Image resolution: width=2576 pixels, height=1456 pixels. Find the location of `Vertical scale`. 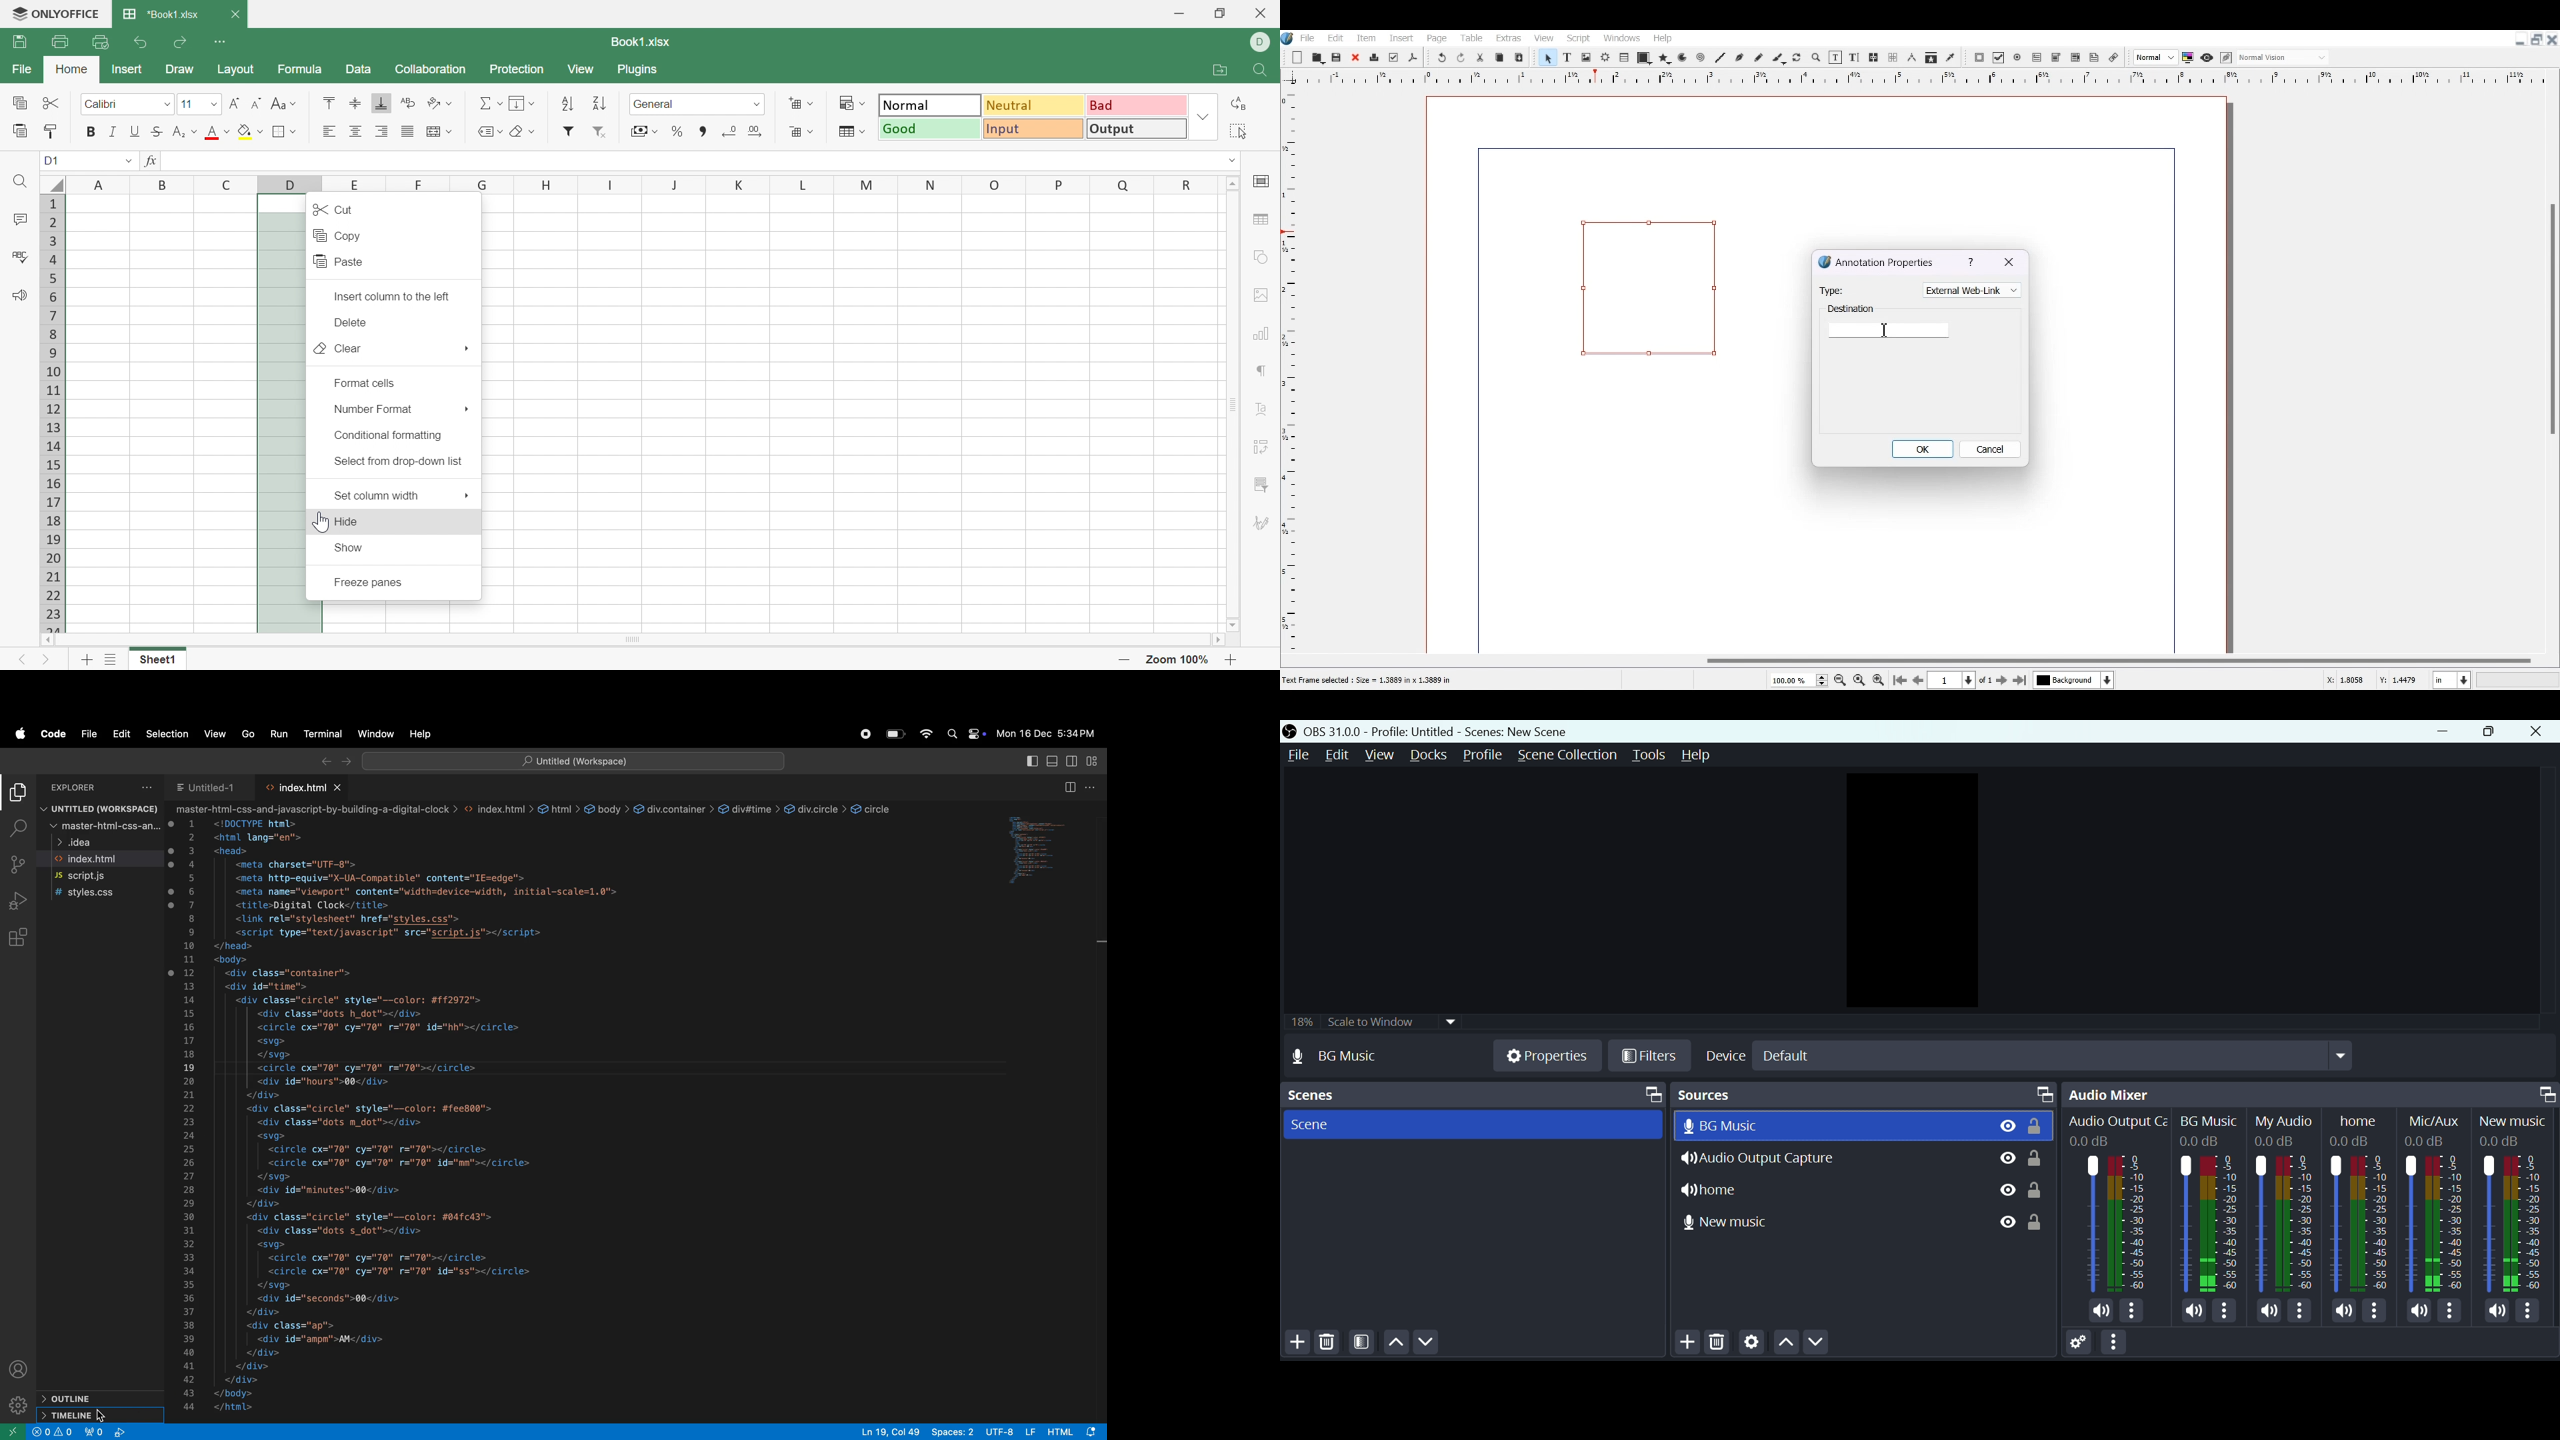

Vertical scale is located at coordinates (1908, 79).